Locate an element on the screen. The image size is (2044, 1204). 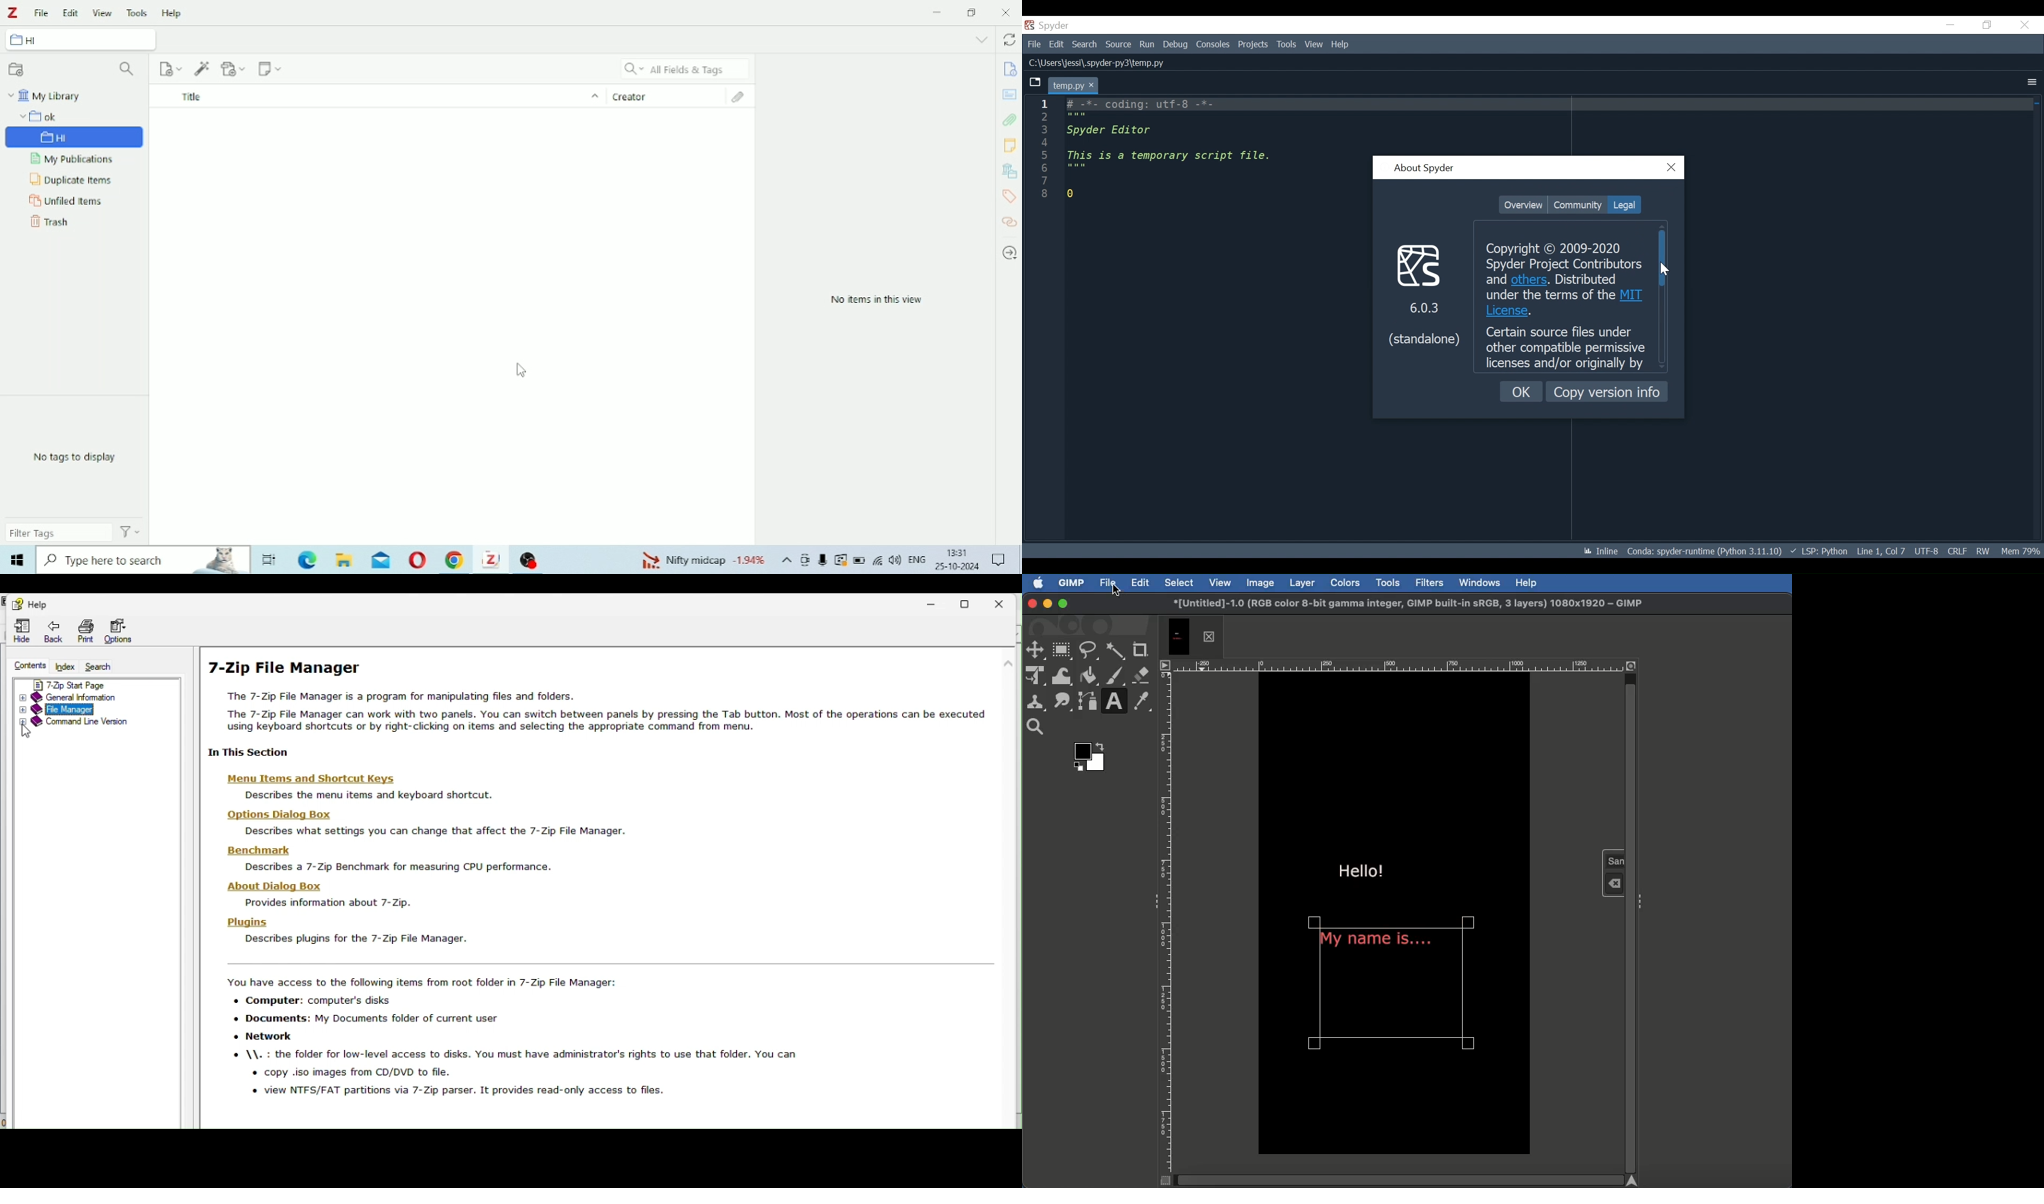
Erase is located at coordinates (1139, 675).